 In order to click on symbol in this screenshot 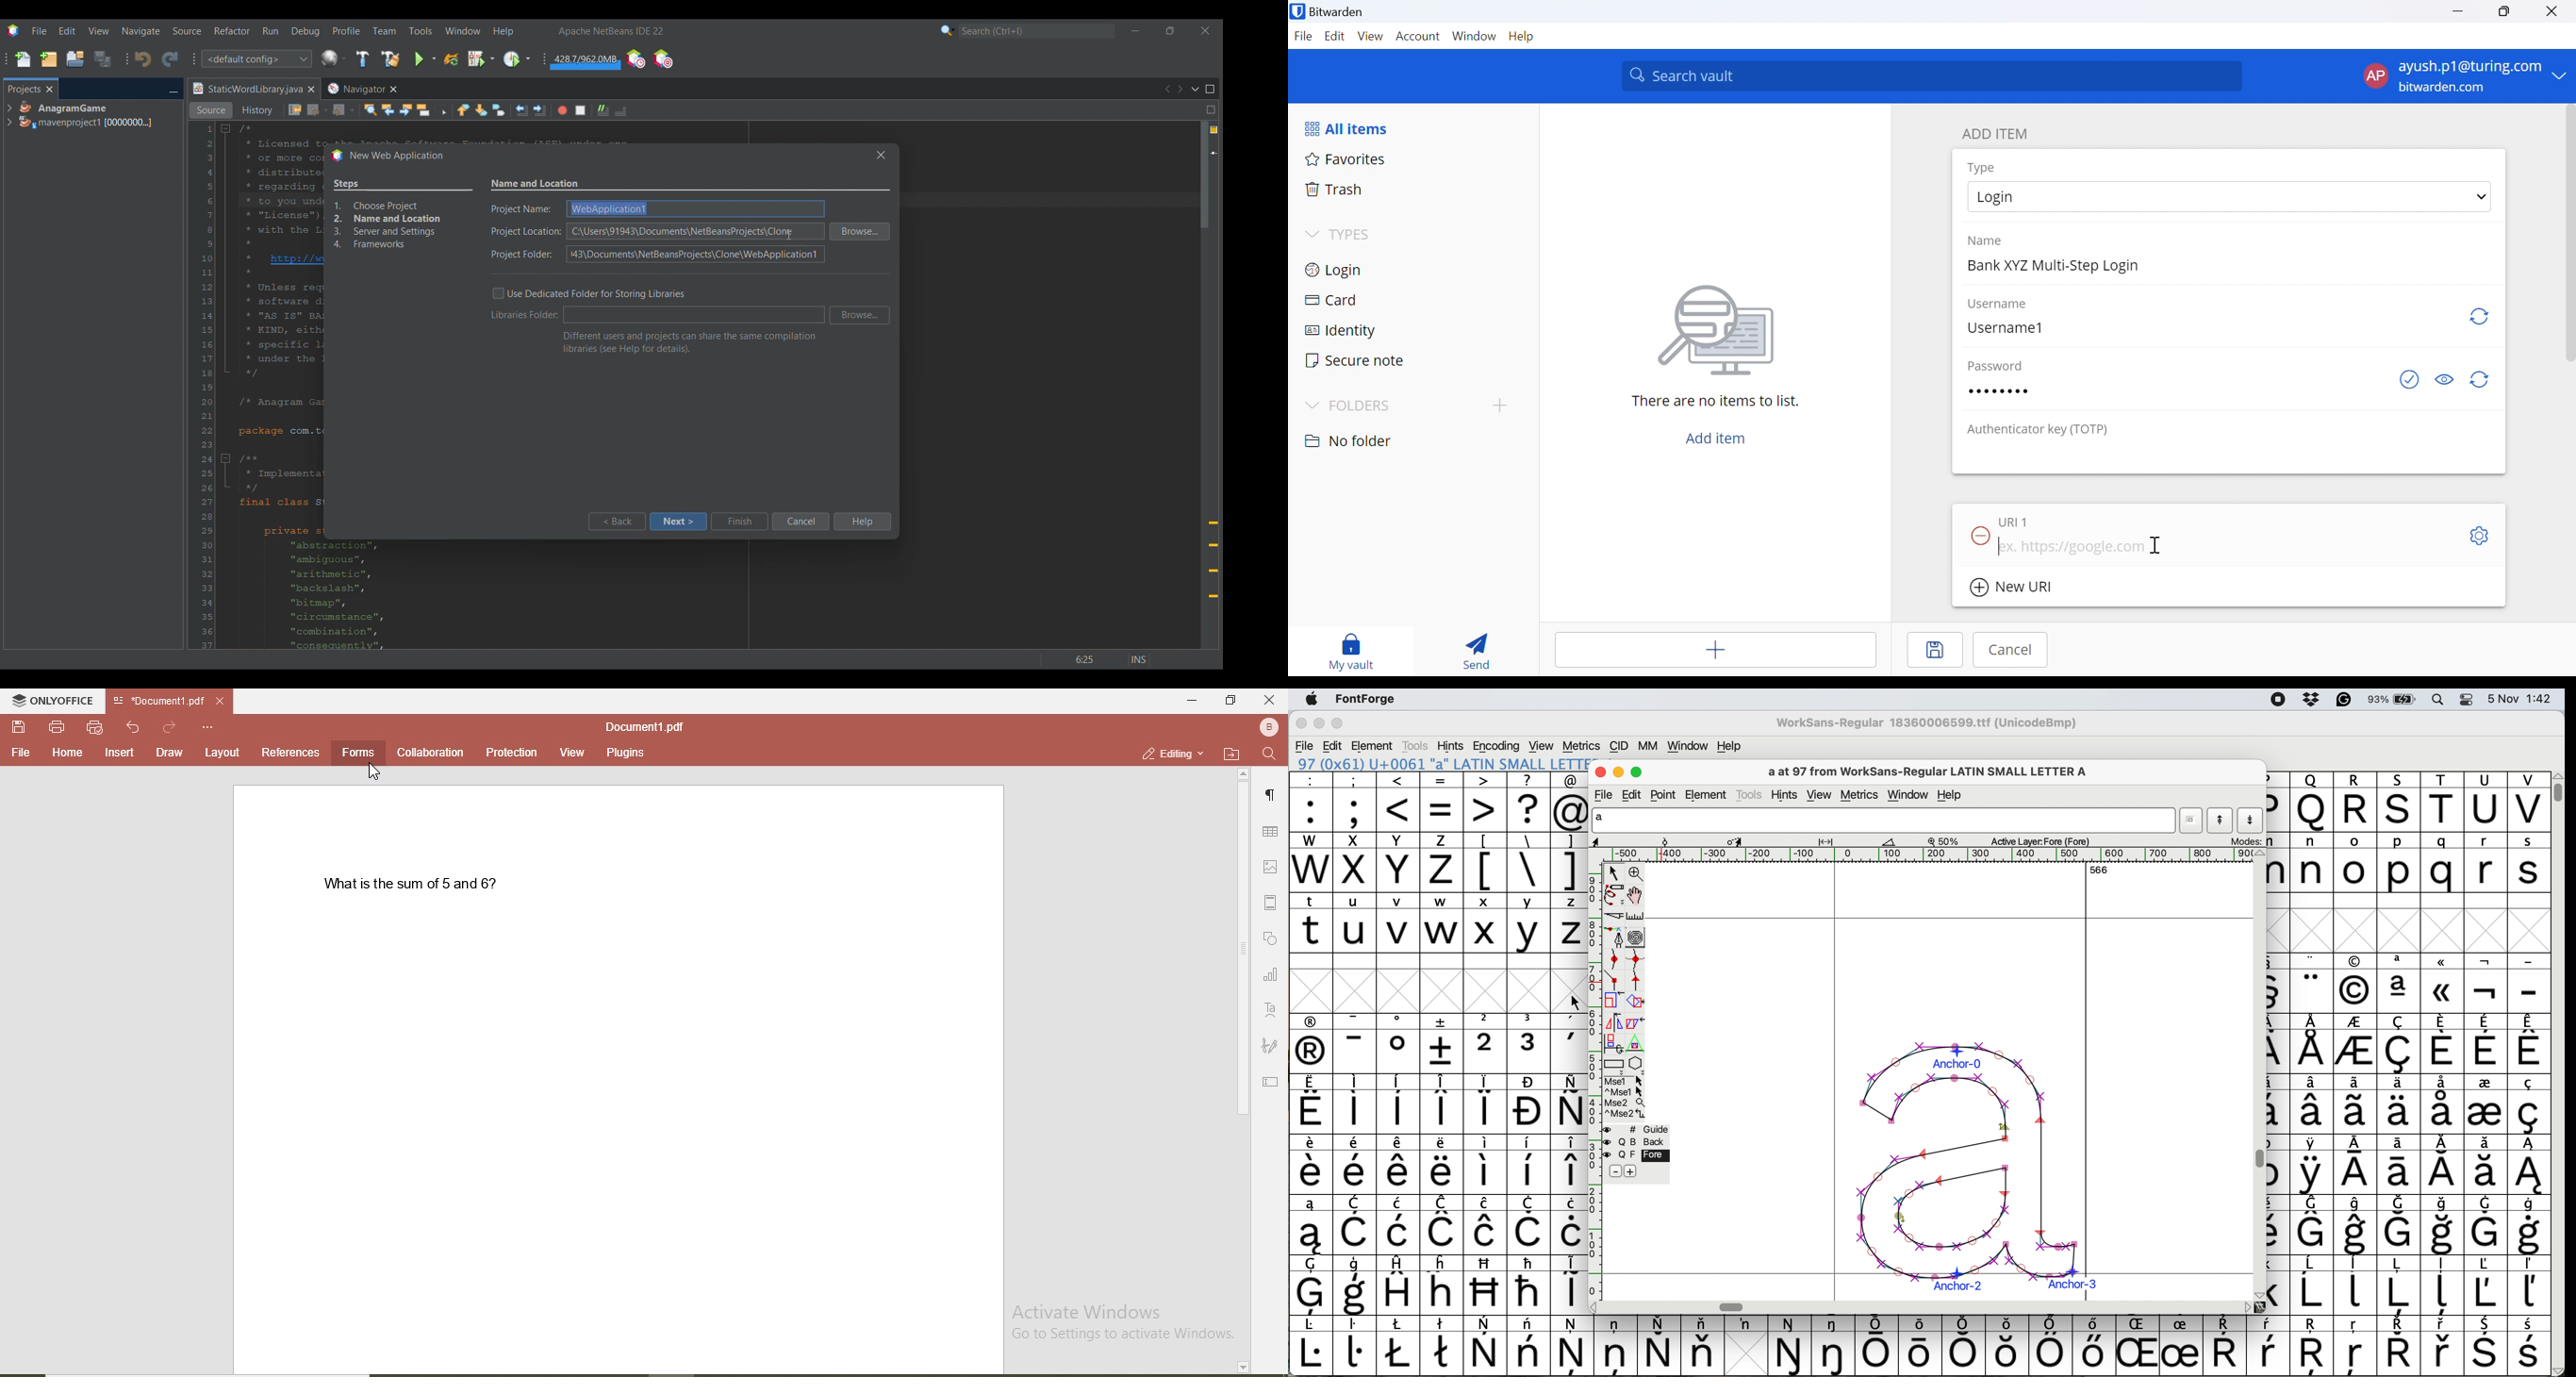, I will do `click(1485, 1225)`.